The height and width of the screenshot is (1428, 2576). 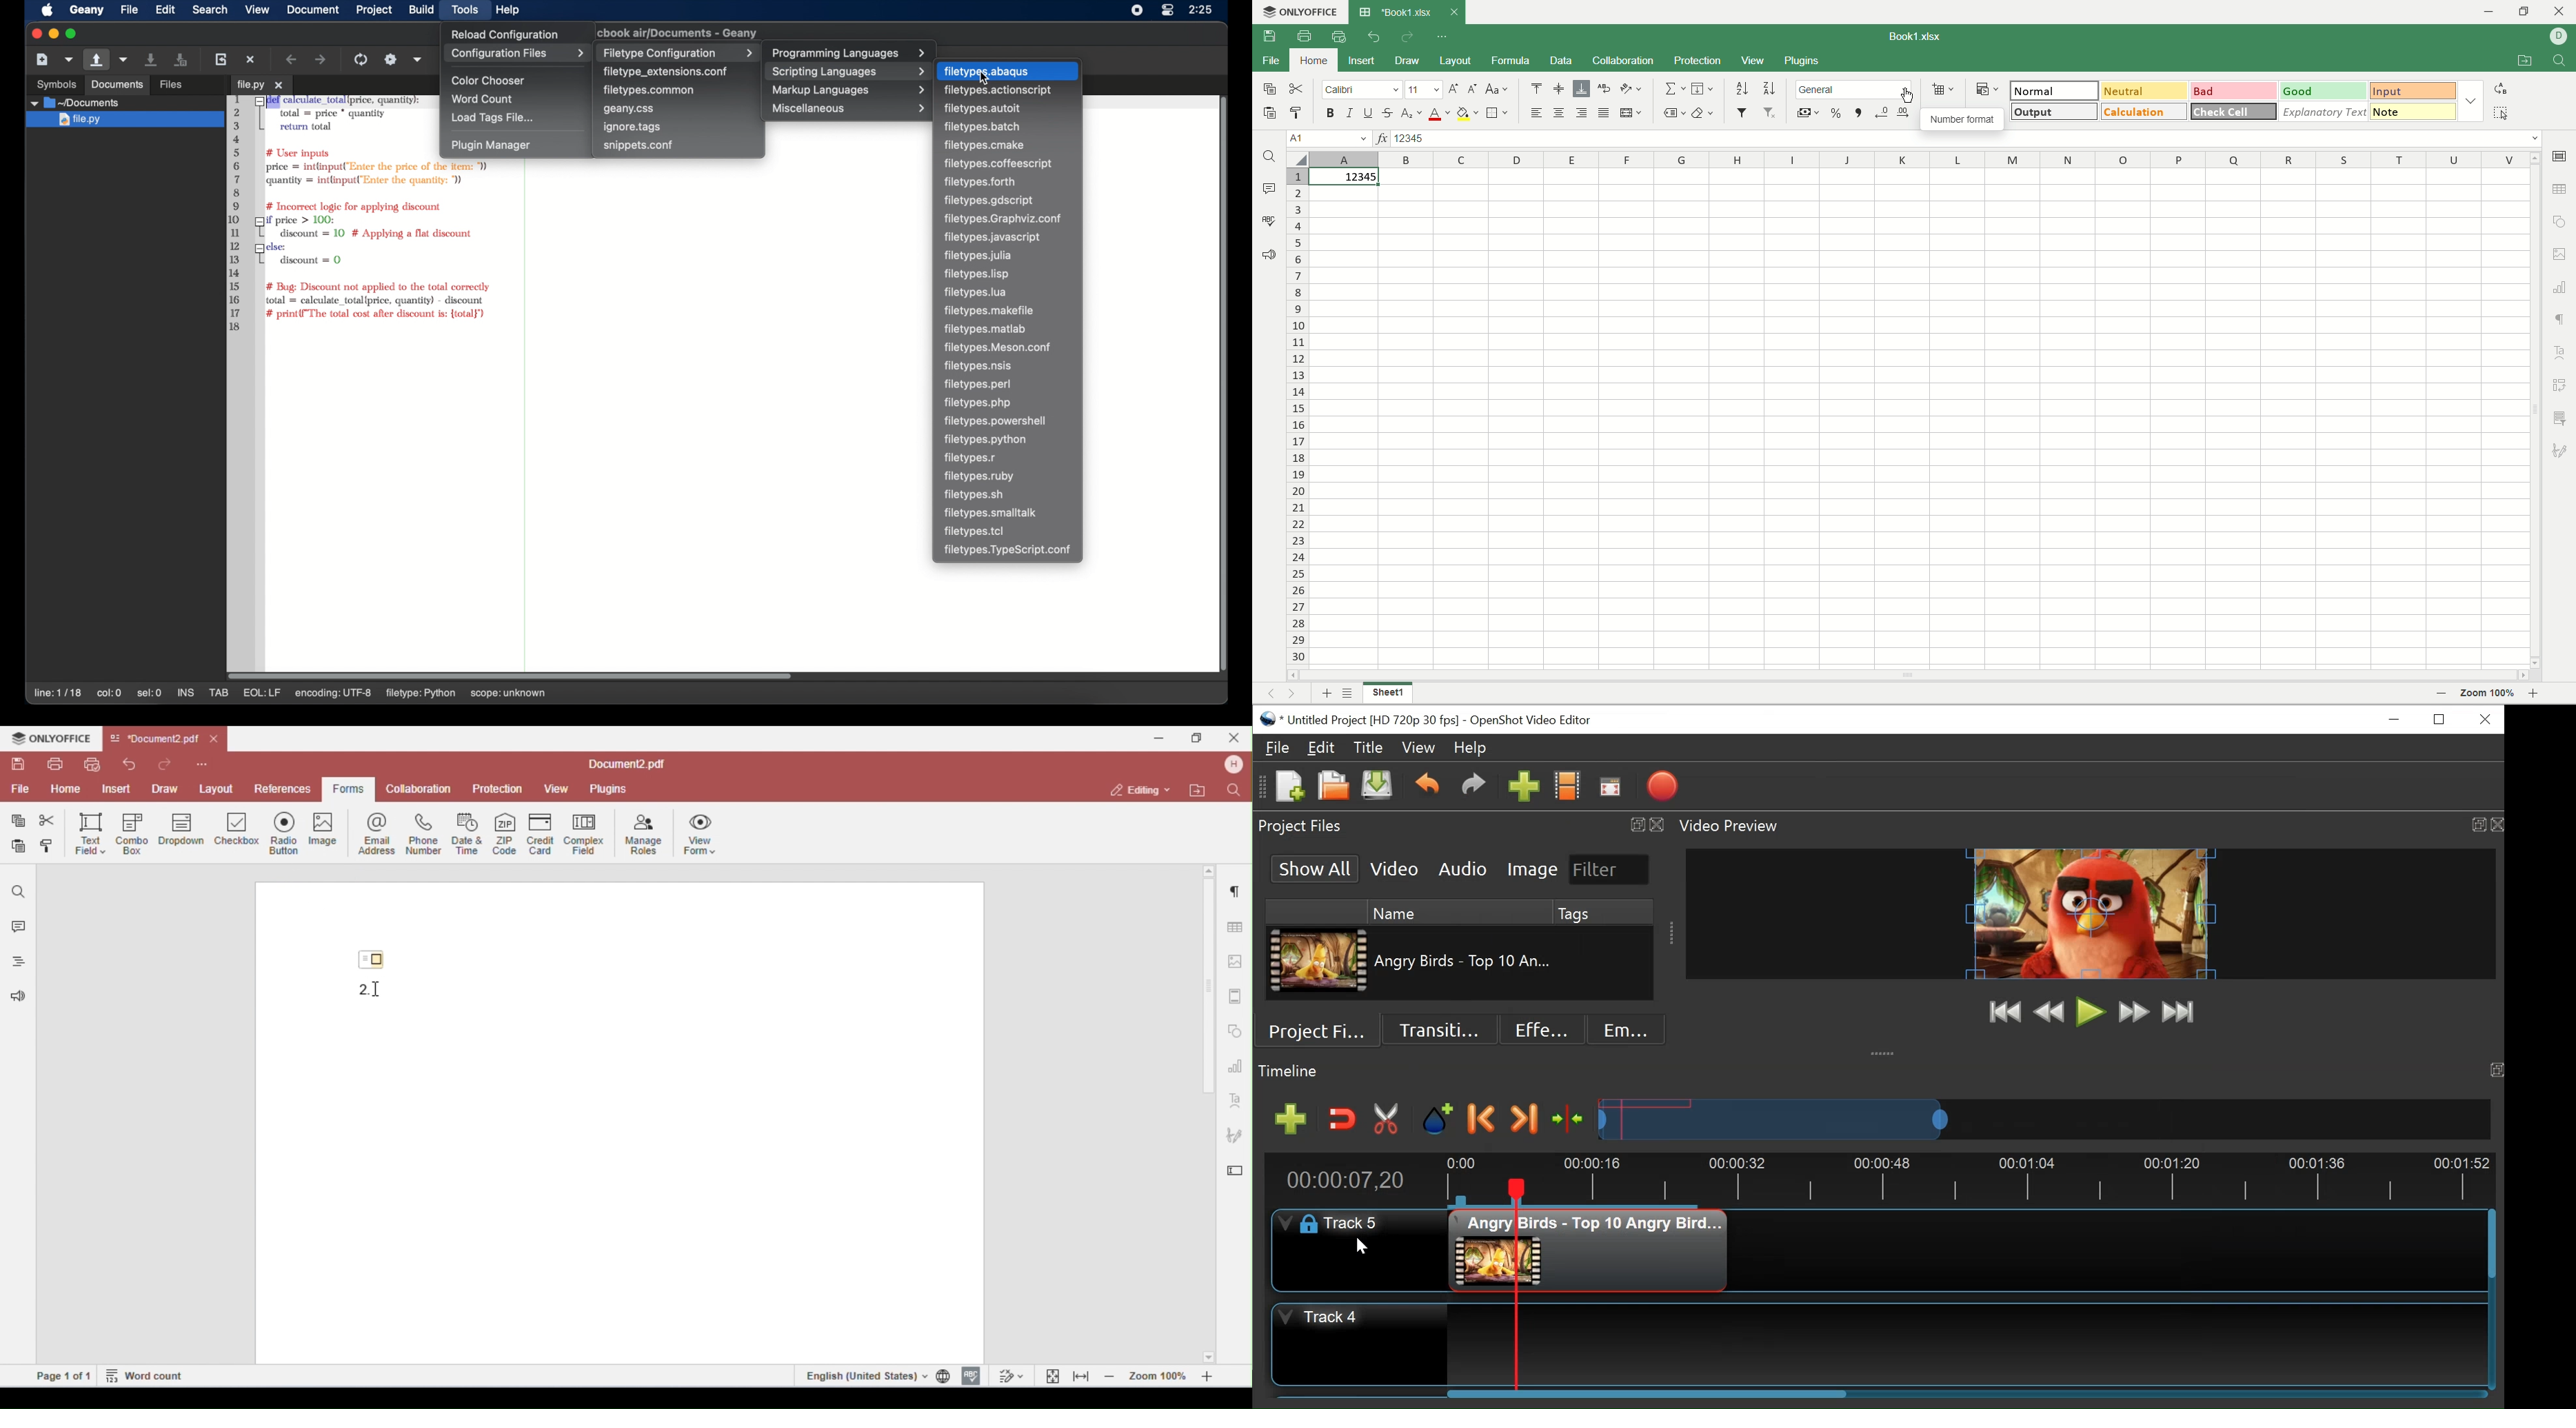 I want to click on insert cell, so click(x=1943, y=90).